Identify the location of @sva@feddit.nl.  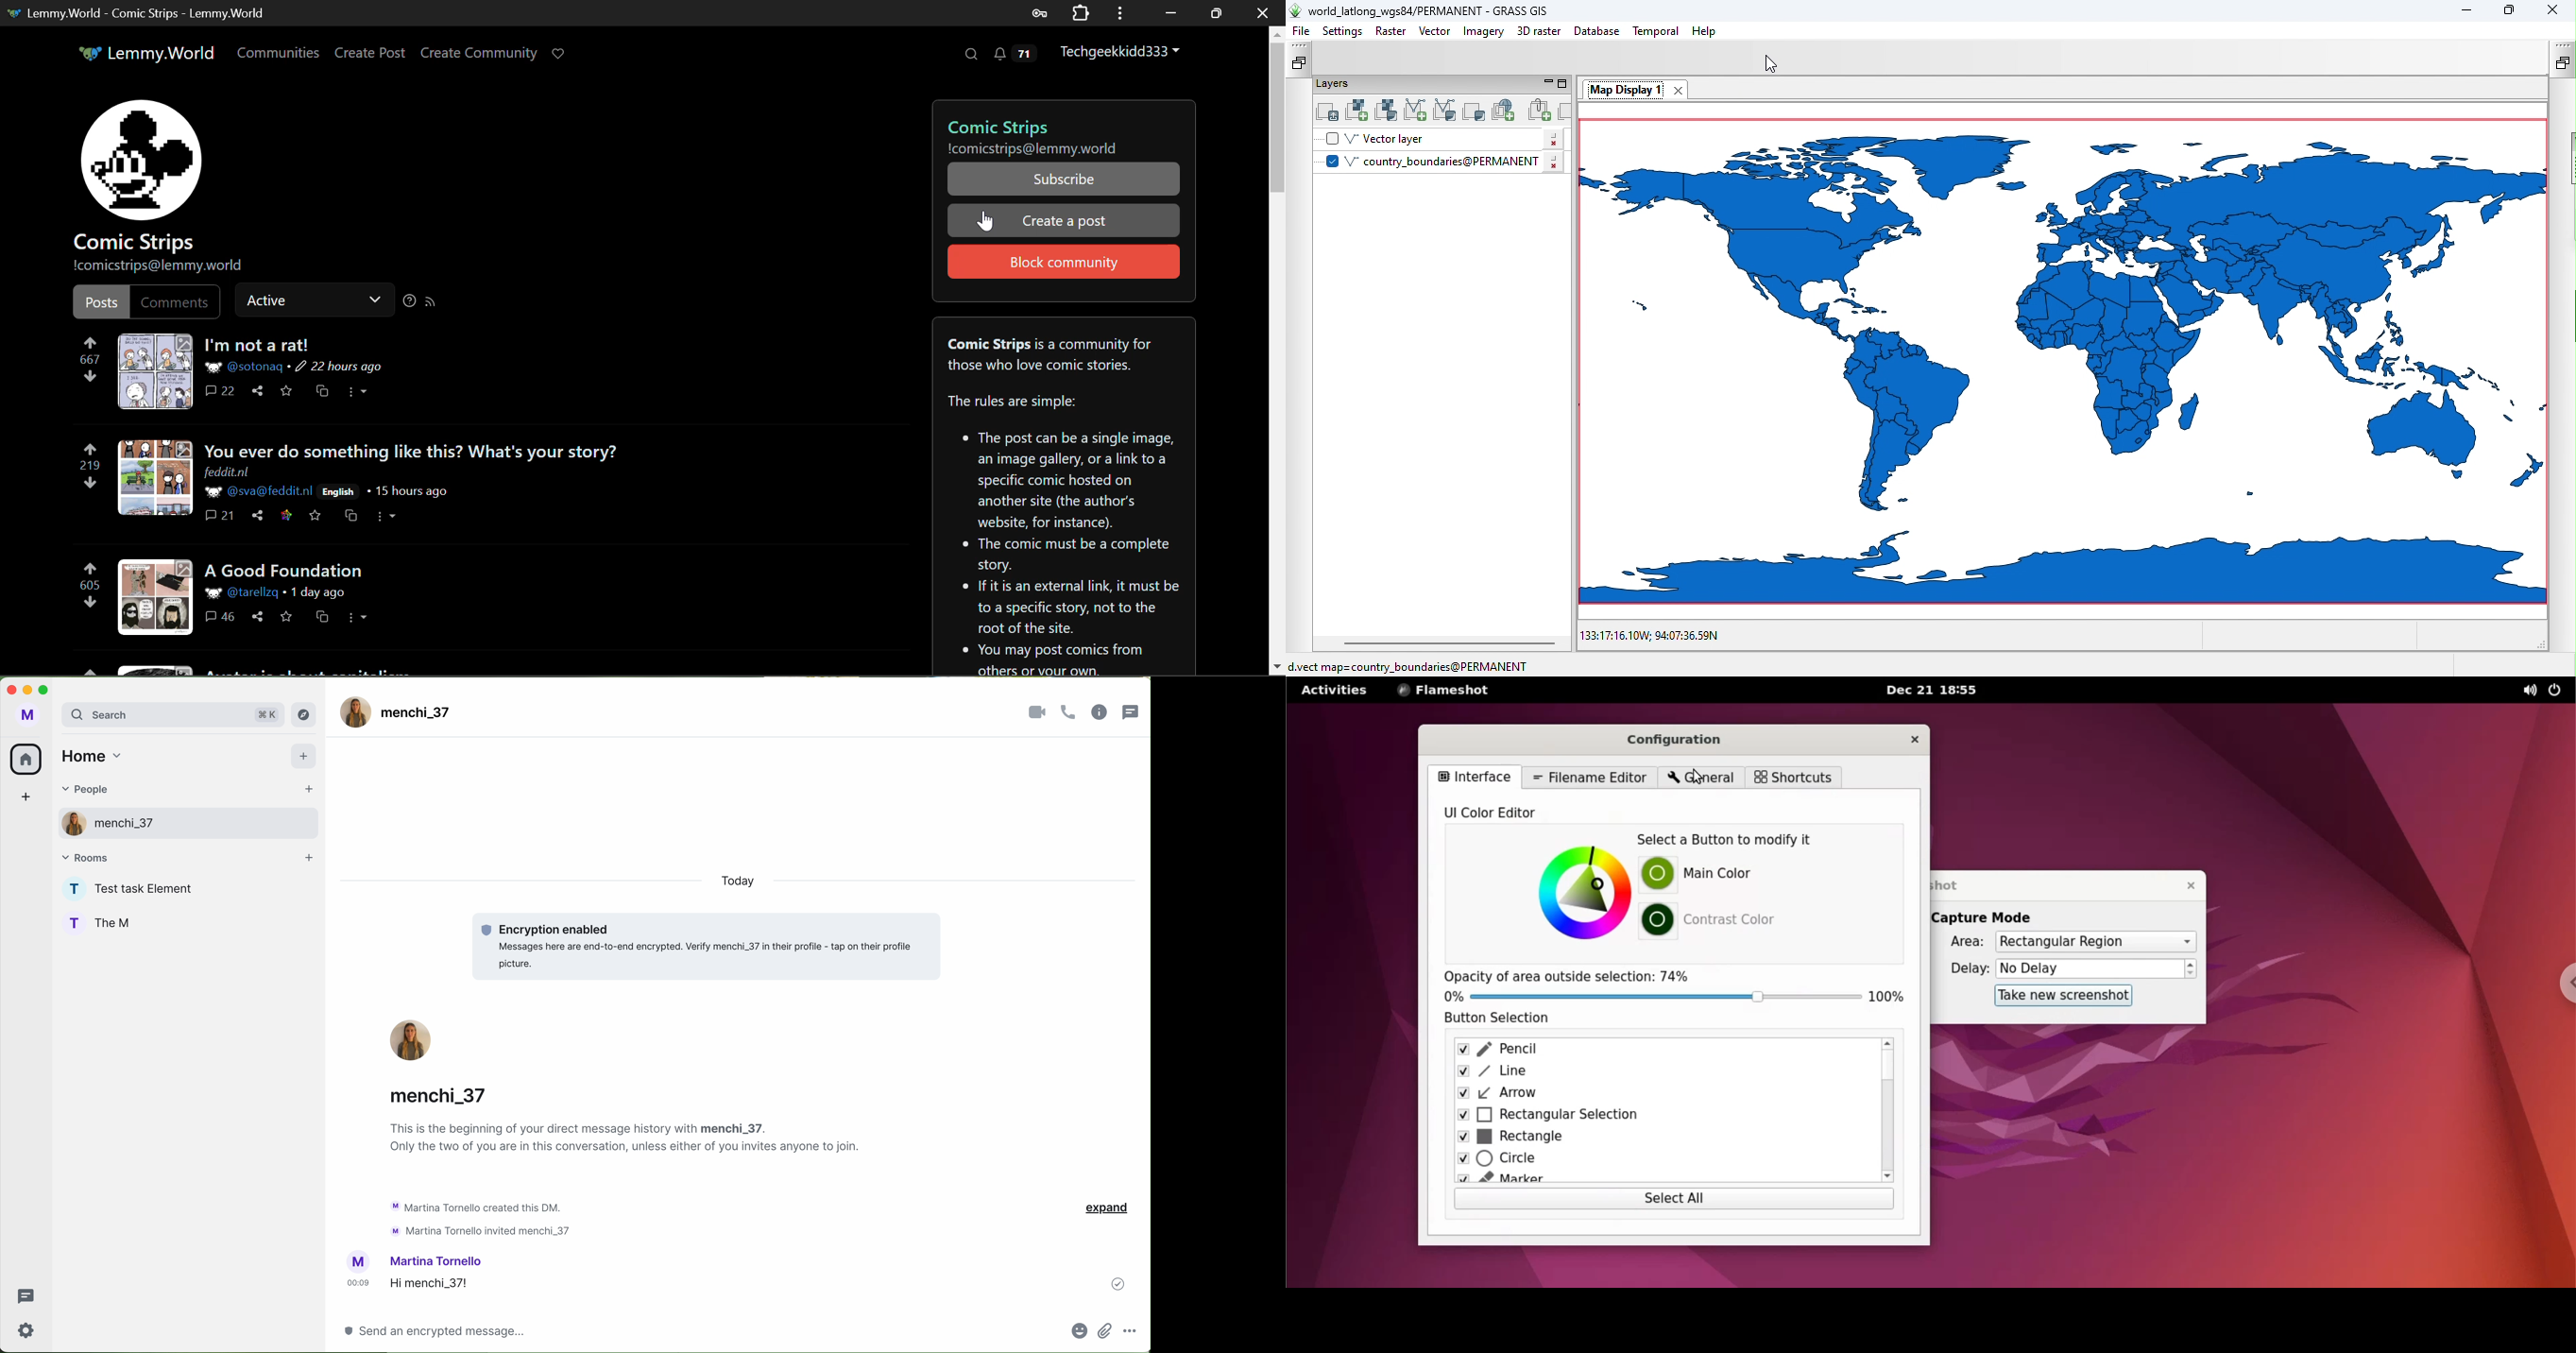
(258, 491).